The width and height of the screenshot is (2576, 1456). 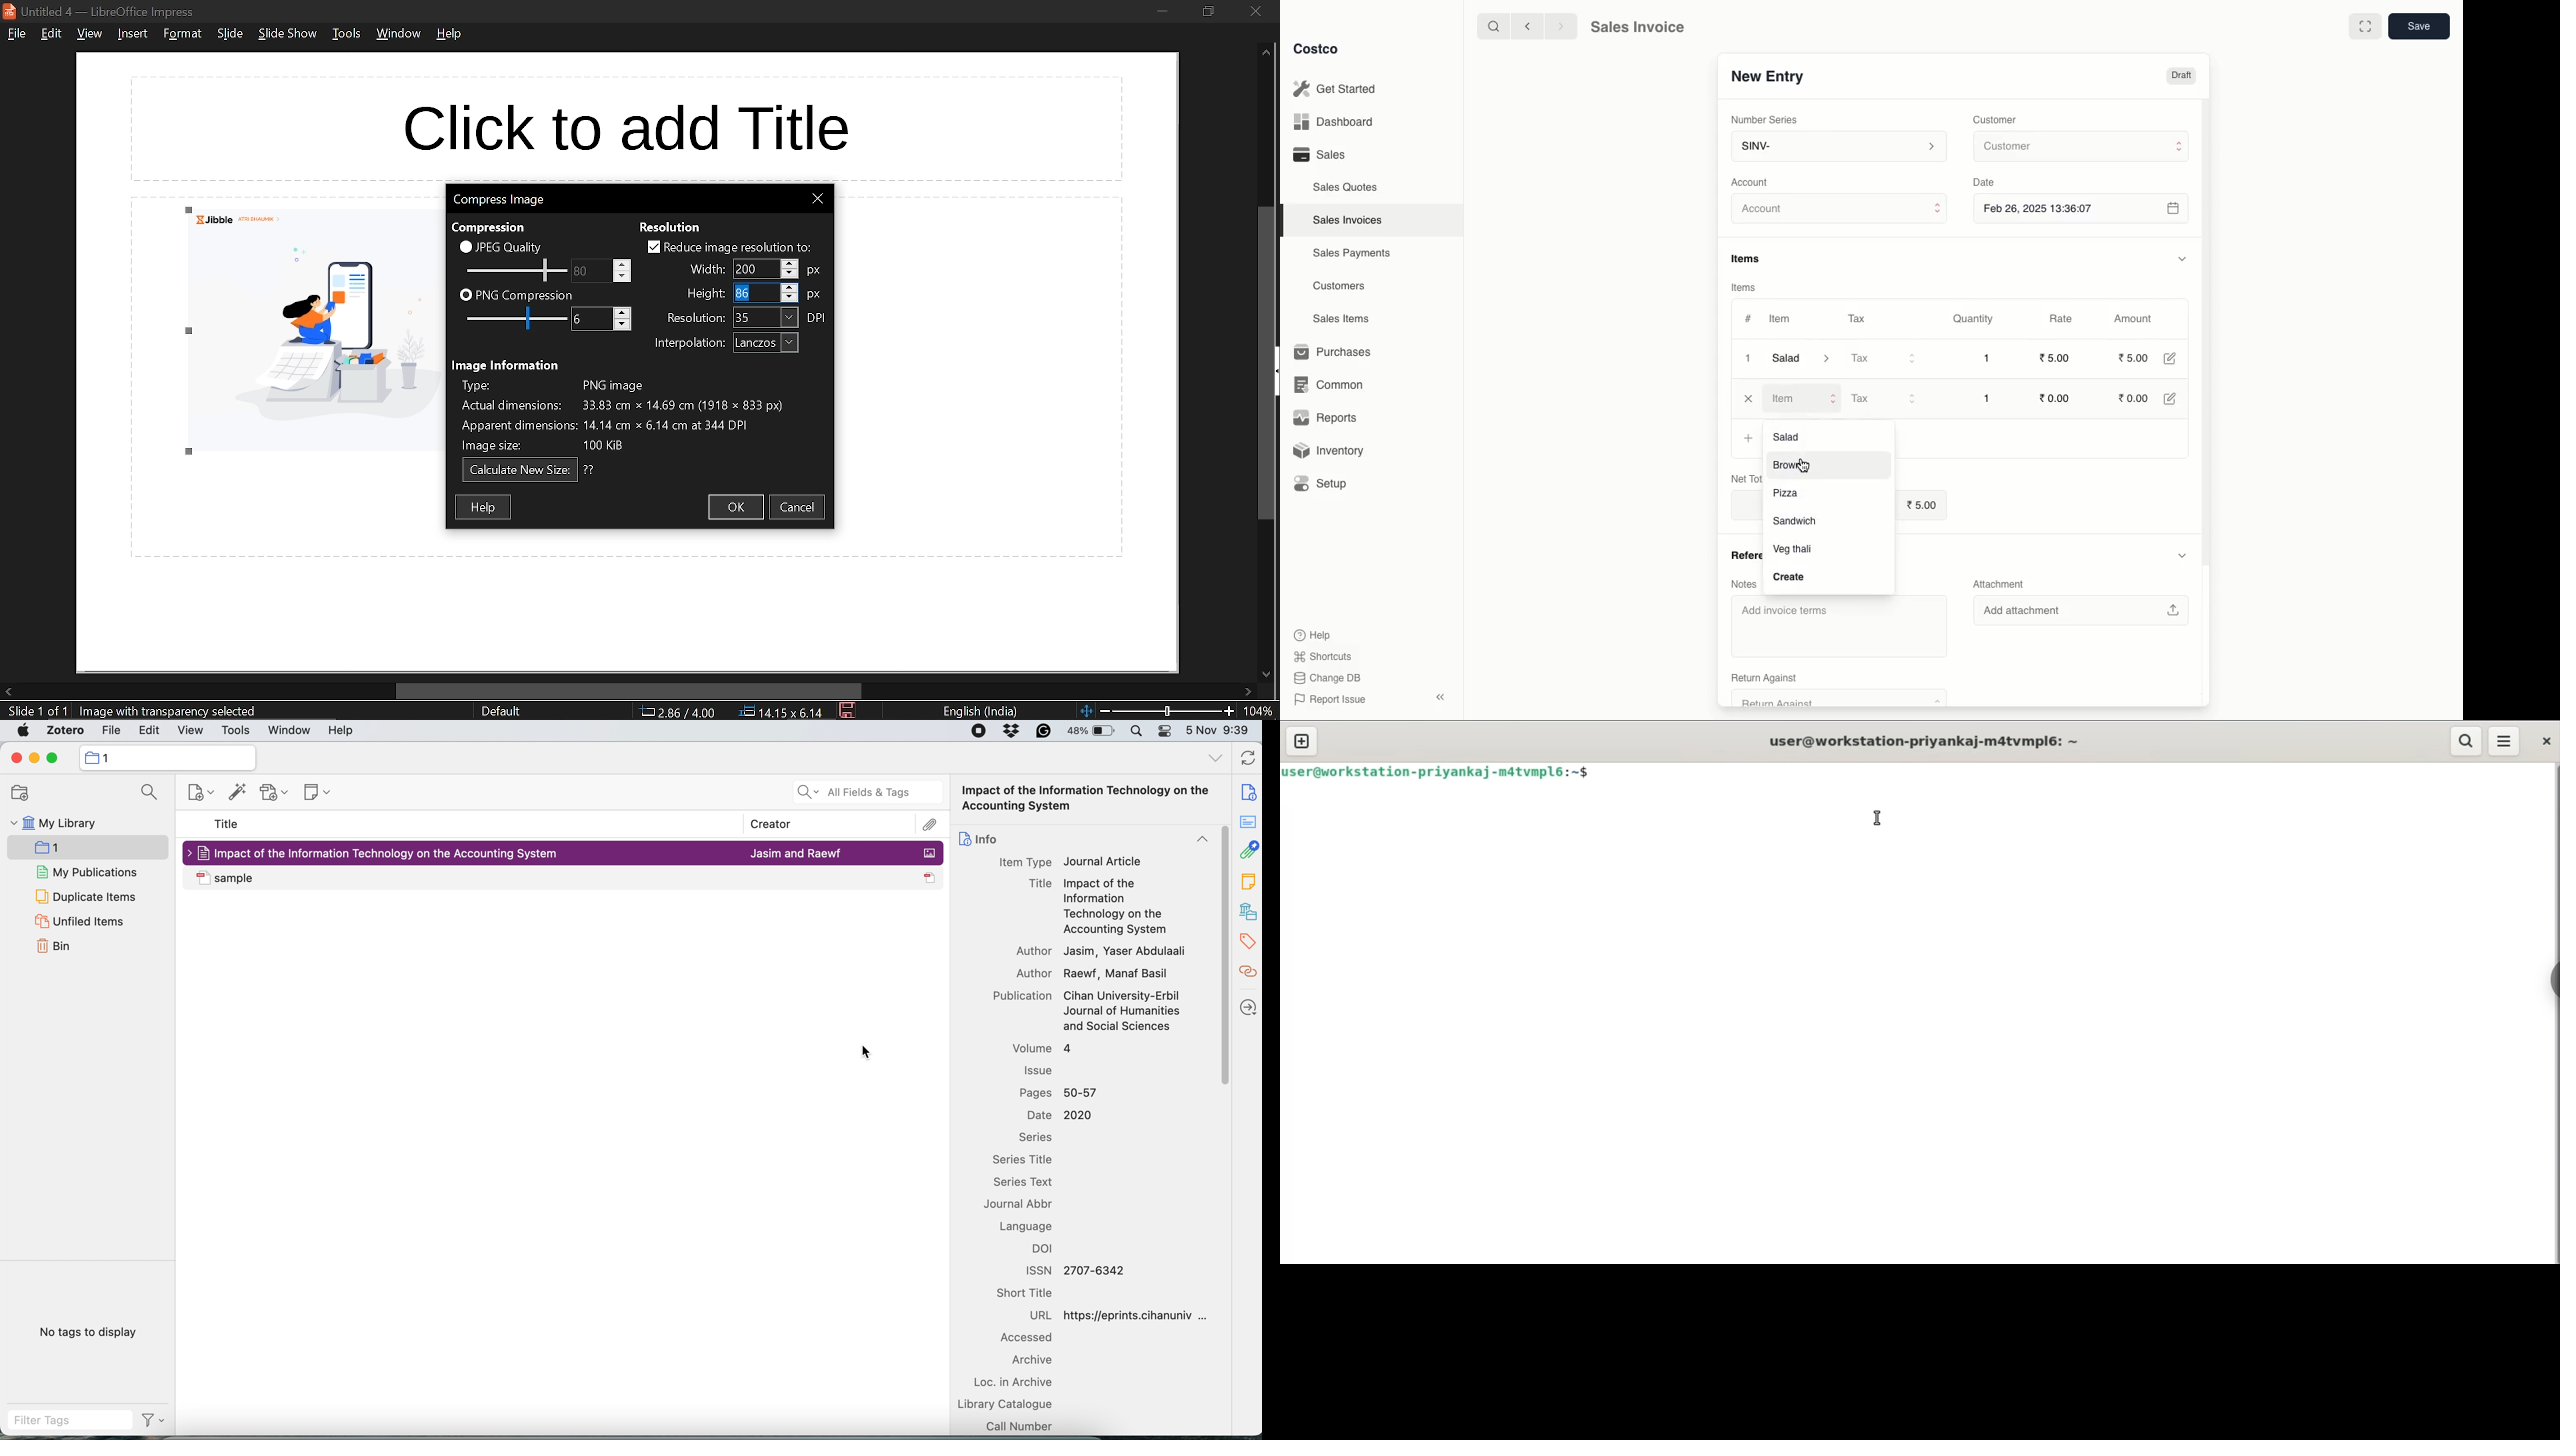 What do you see at coordinates (685, 344) in the screenshot?
I see `interpolation` at bounding box center [685, 344].